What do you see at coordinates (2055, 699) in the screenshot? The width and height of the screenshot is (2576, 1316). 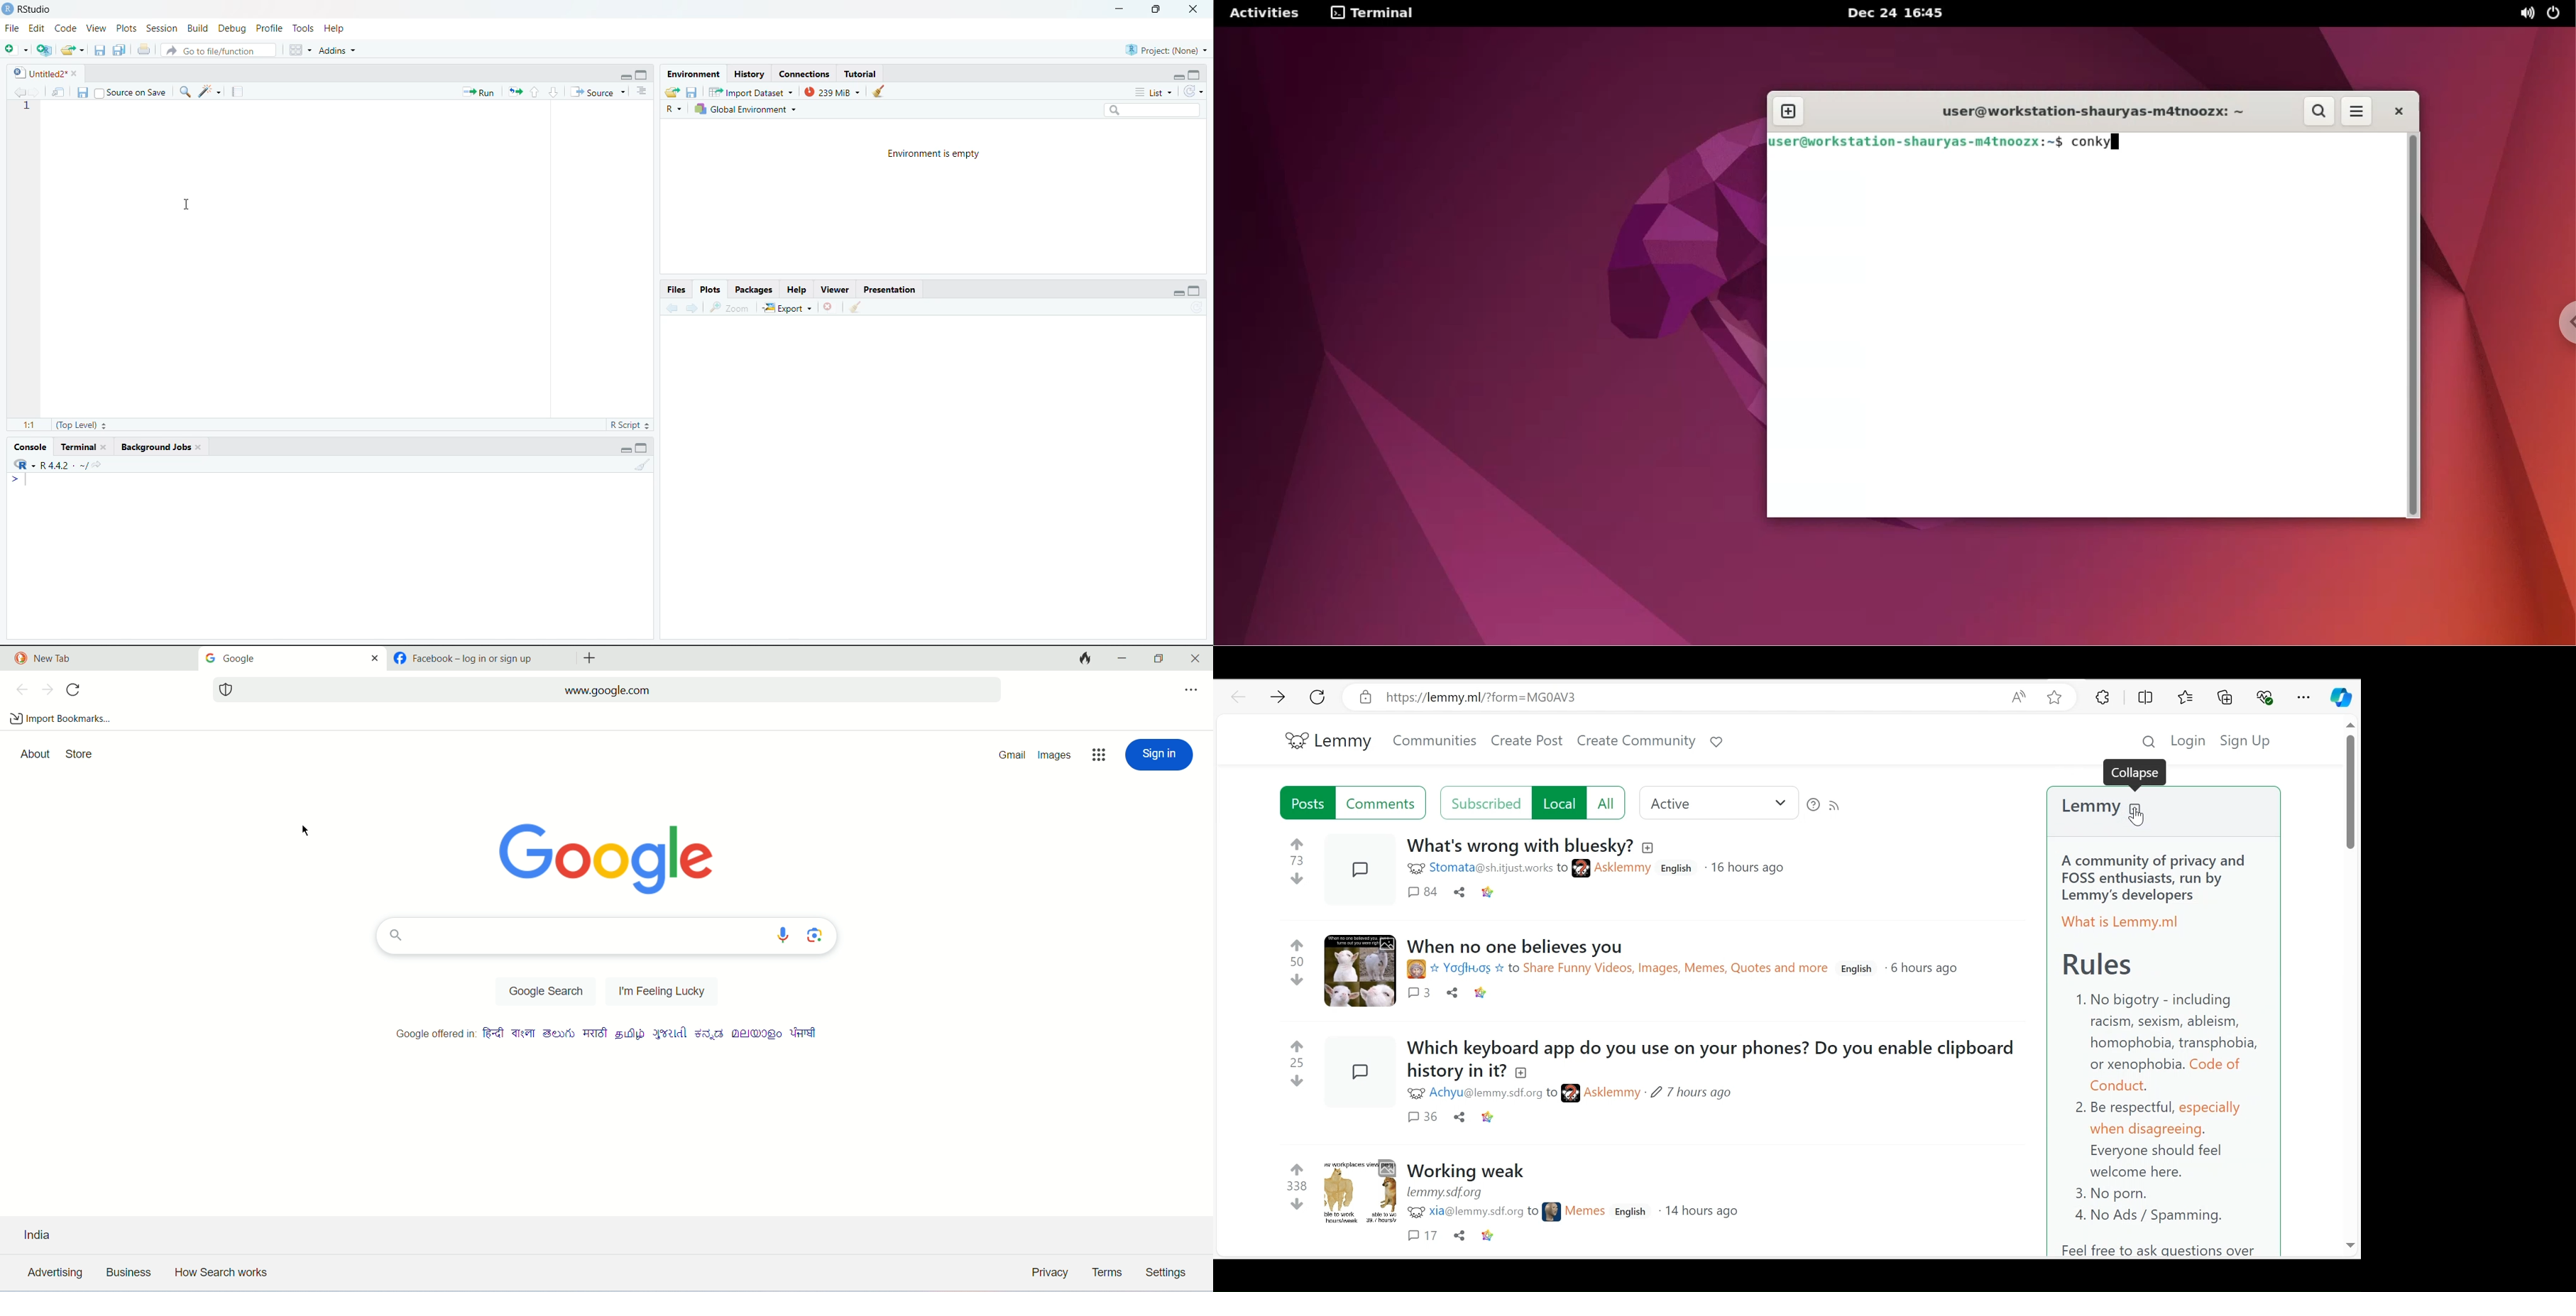 I see `Add this page to Favorites` at bounding box center [2055, 699].